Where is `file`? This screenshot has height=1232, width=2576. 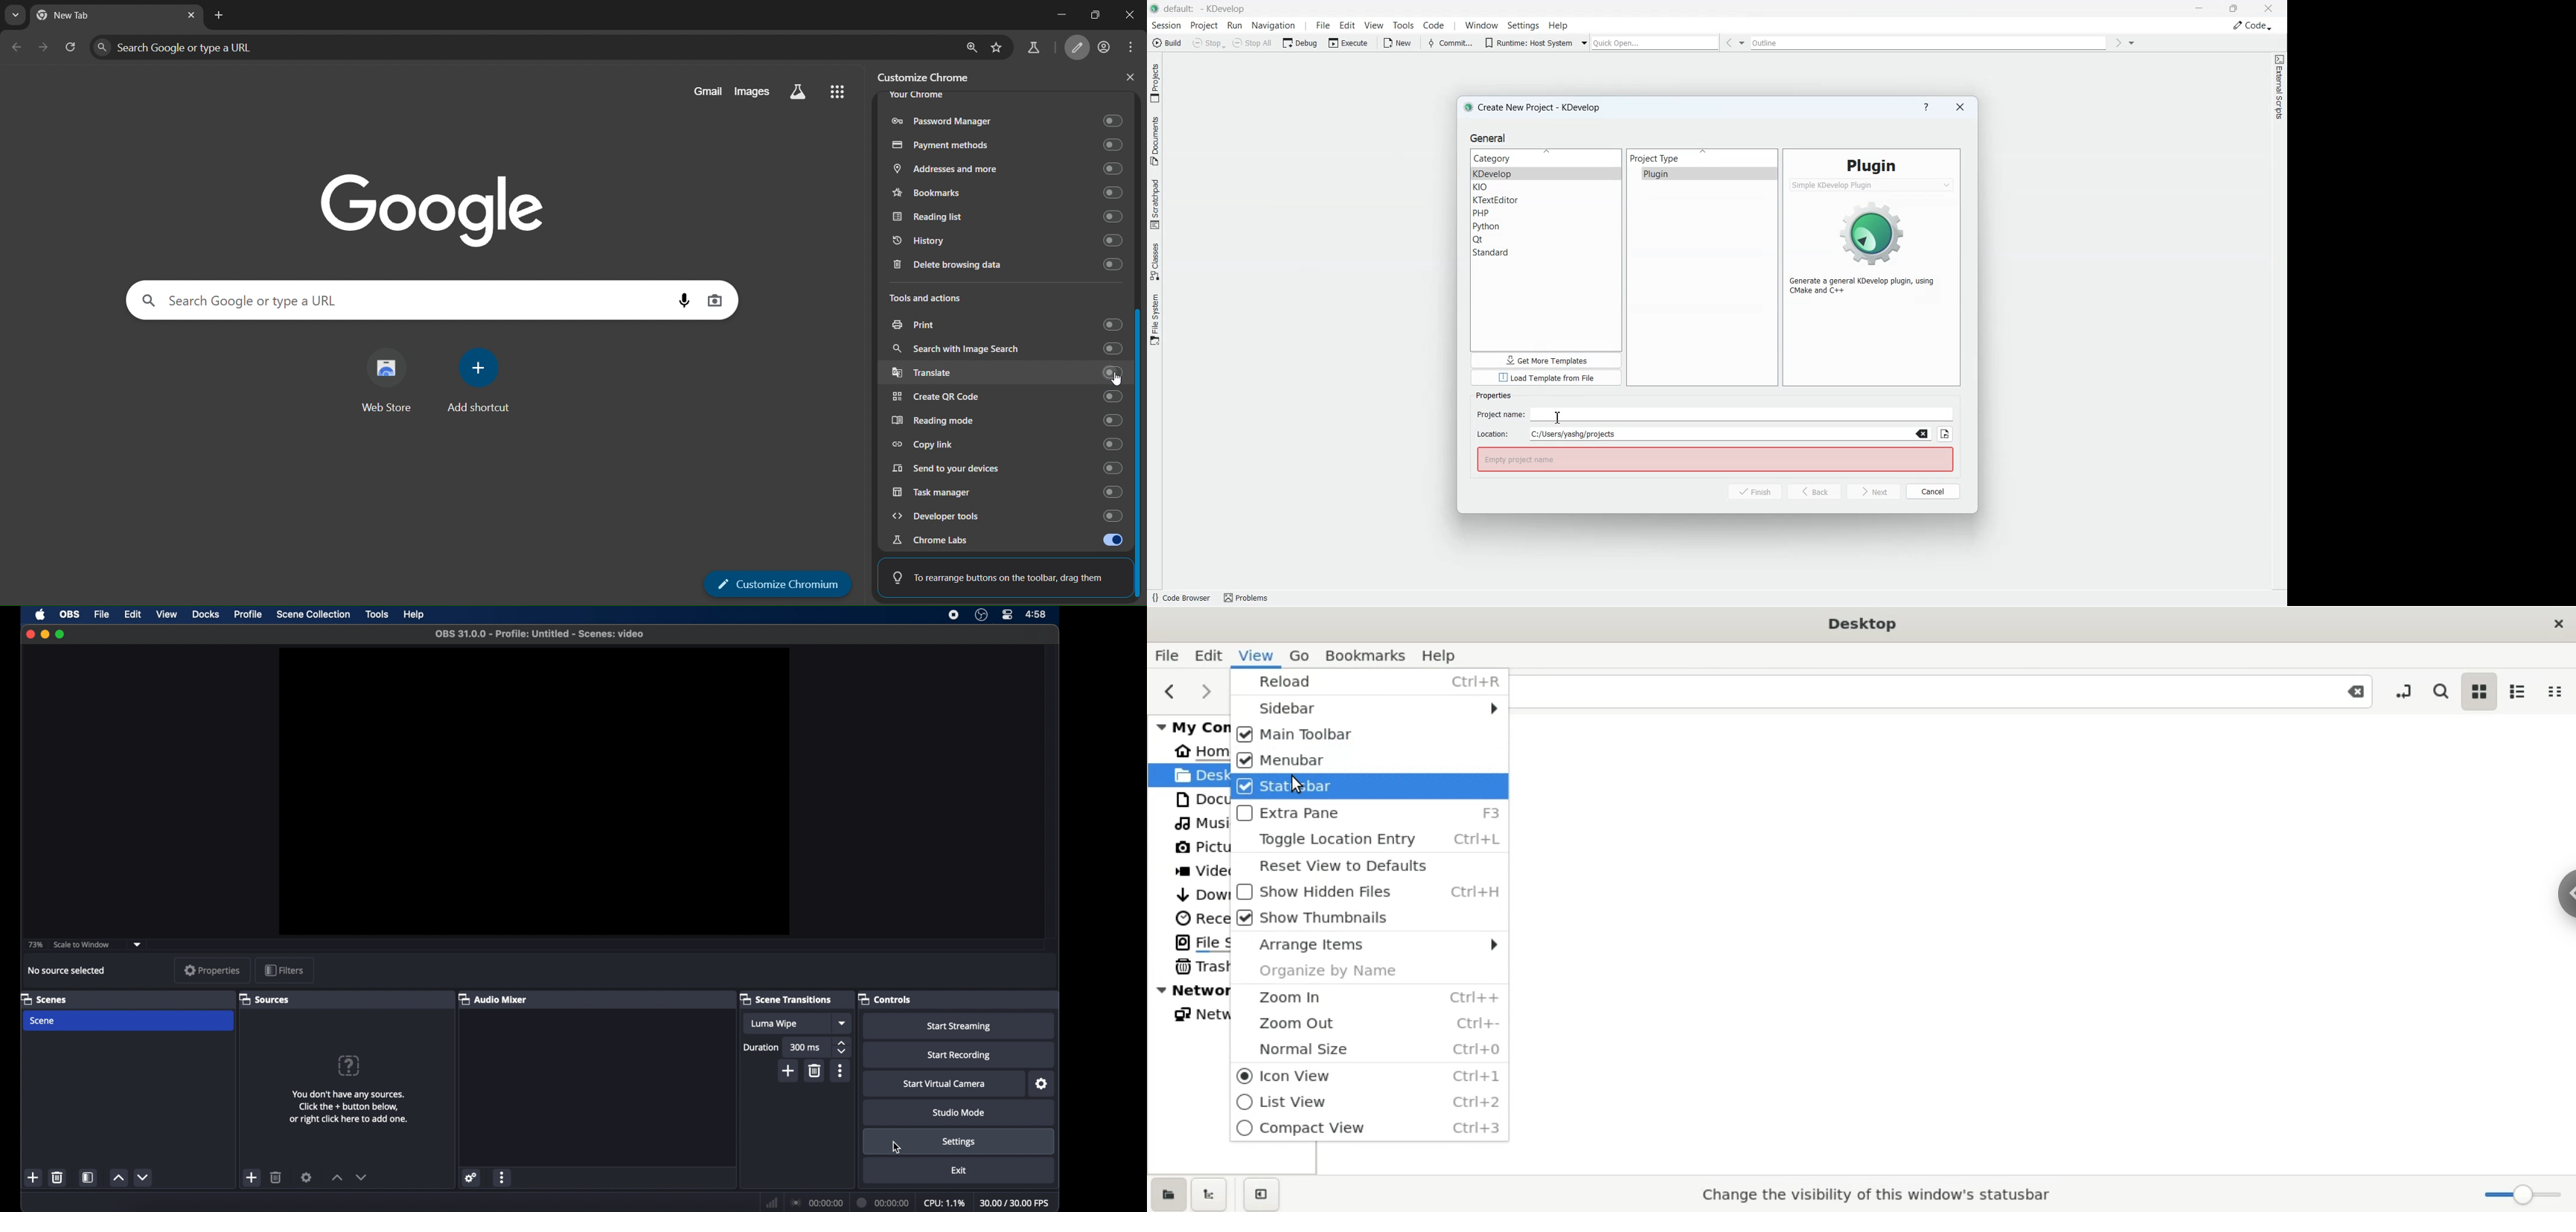
file is located at coordinates (103, 614).